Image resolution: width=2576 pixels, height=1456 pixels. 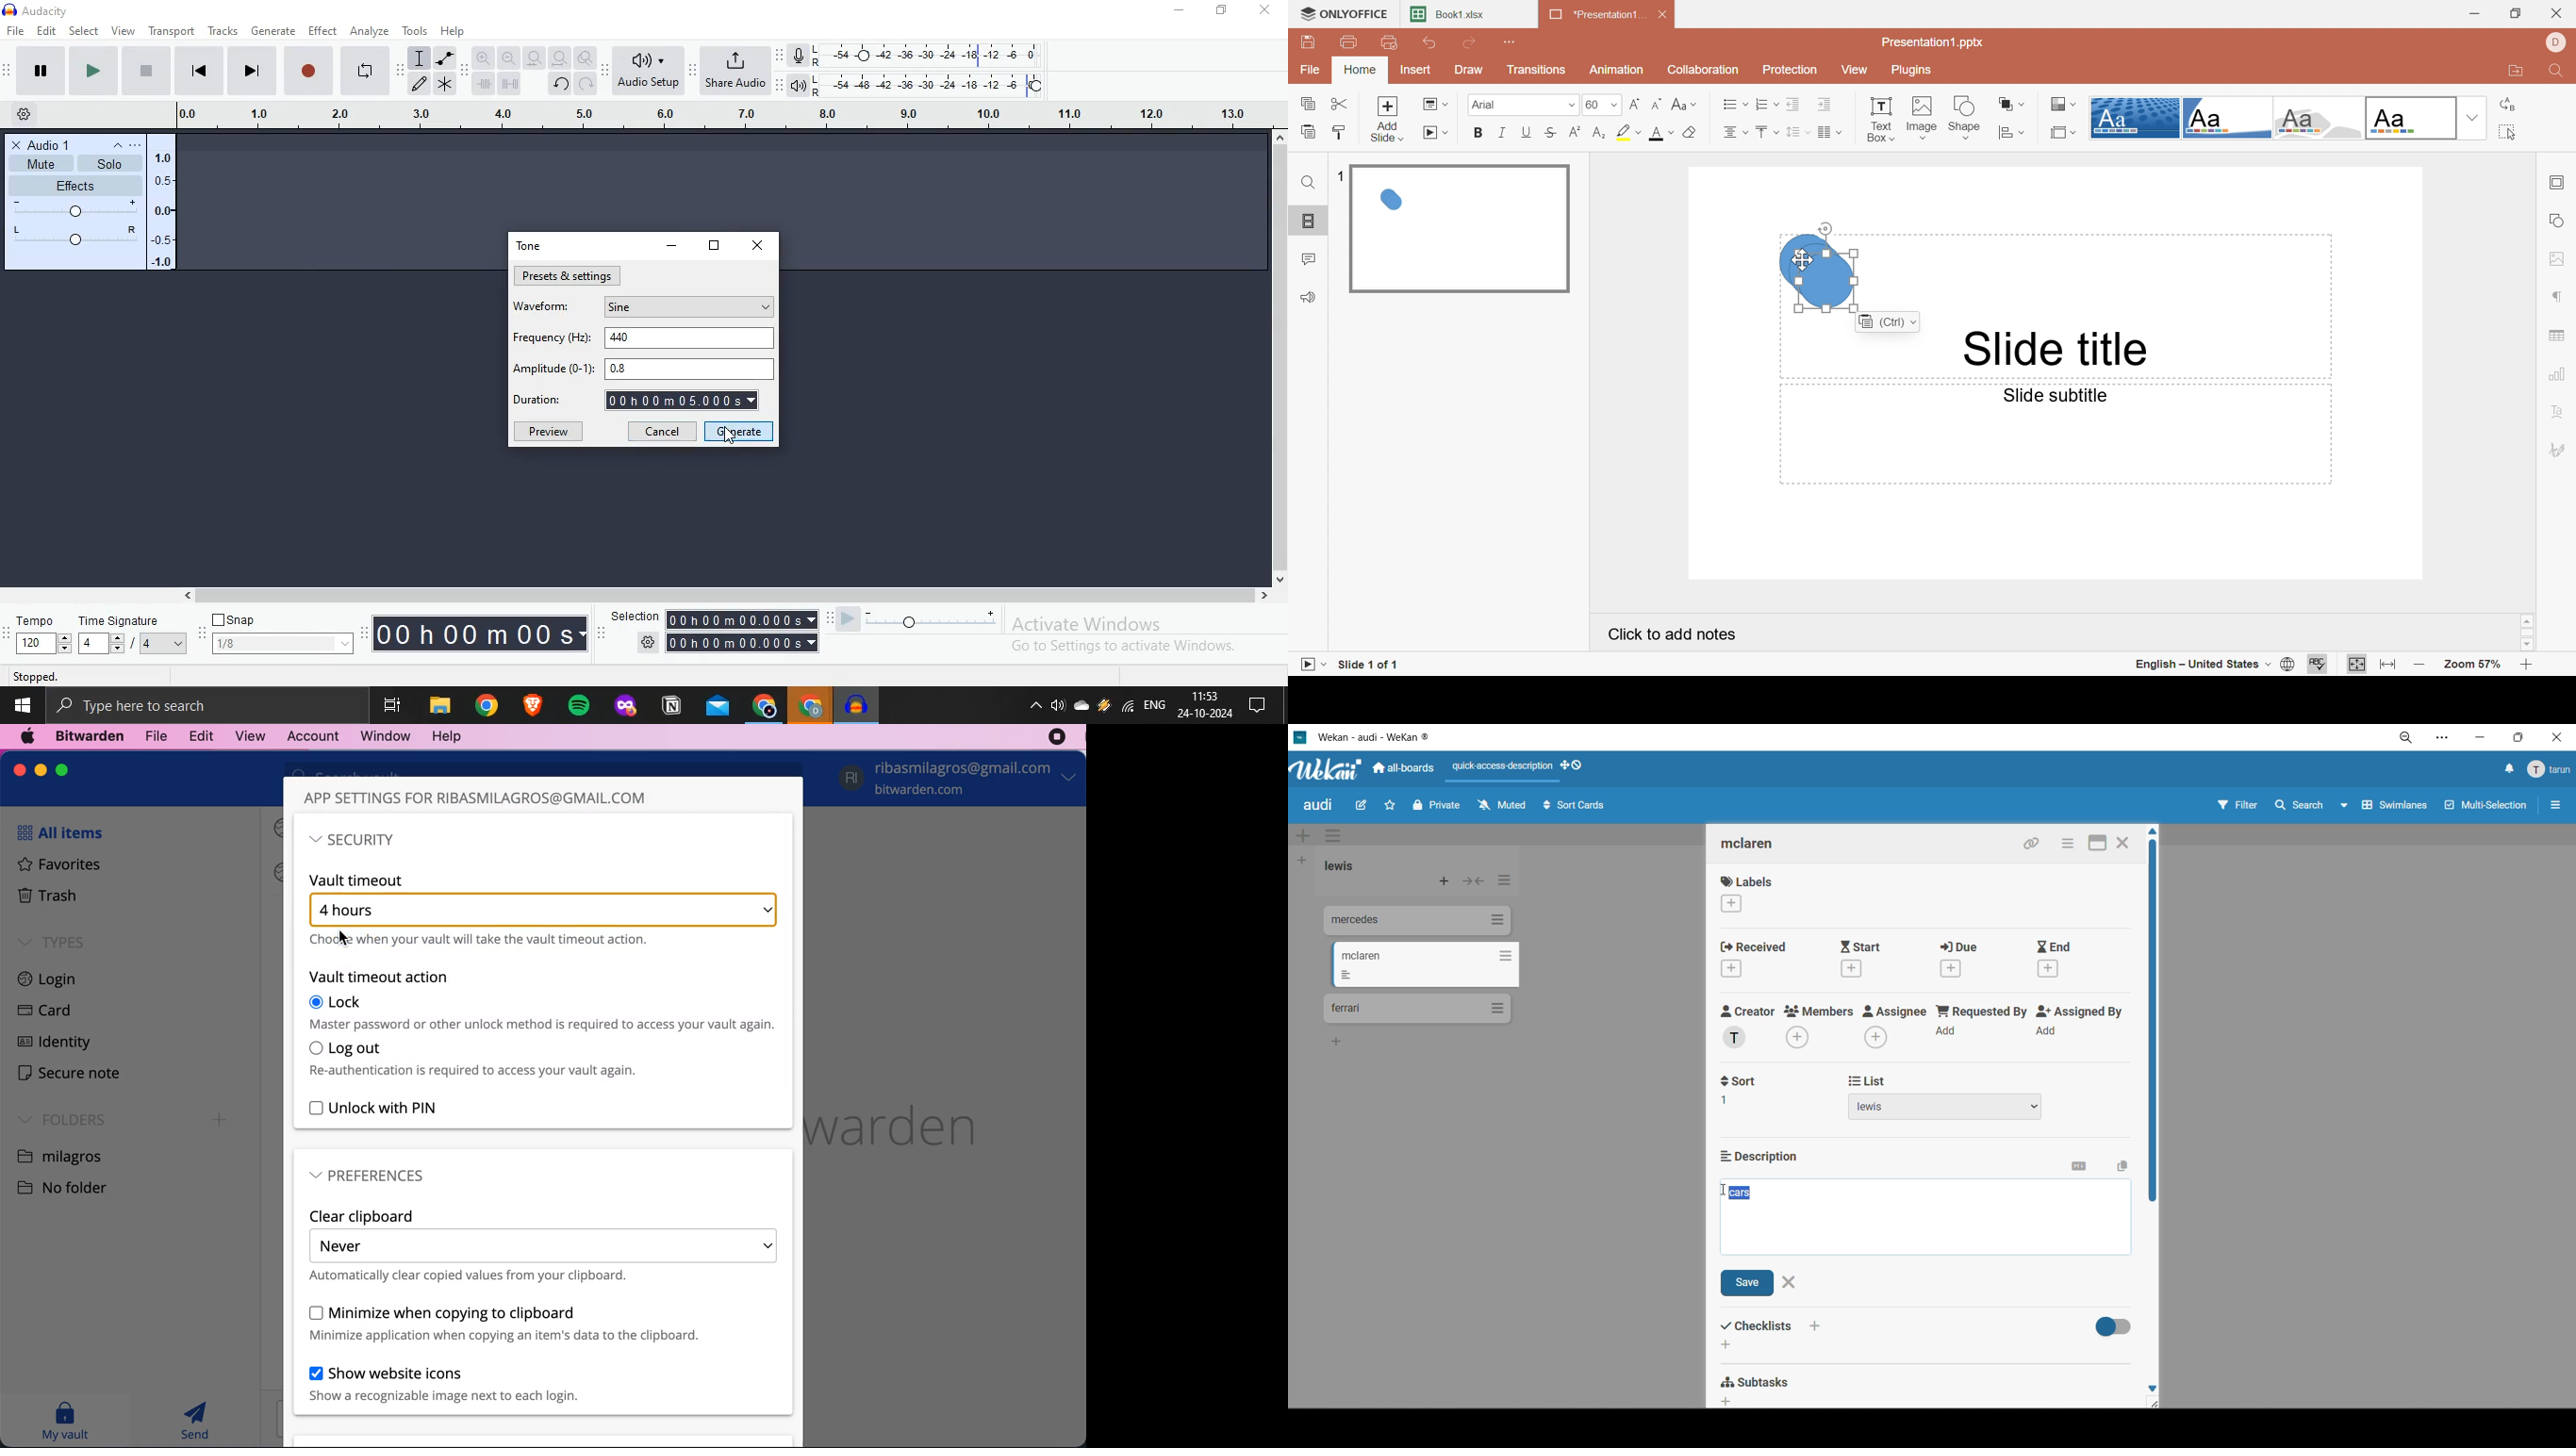 What do you see at coordinates (858, 705) in the screenshot?
I see `Music Playe` at bounding box center [858, 705].